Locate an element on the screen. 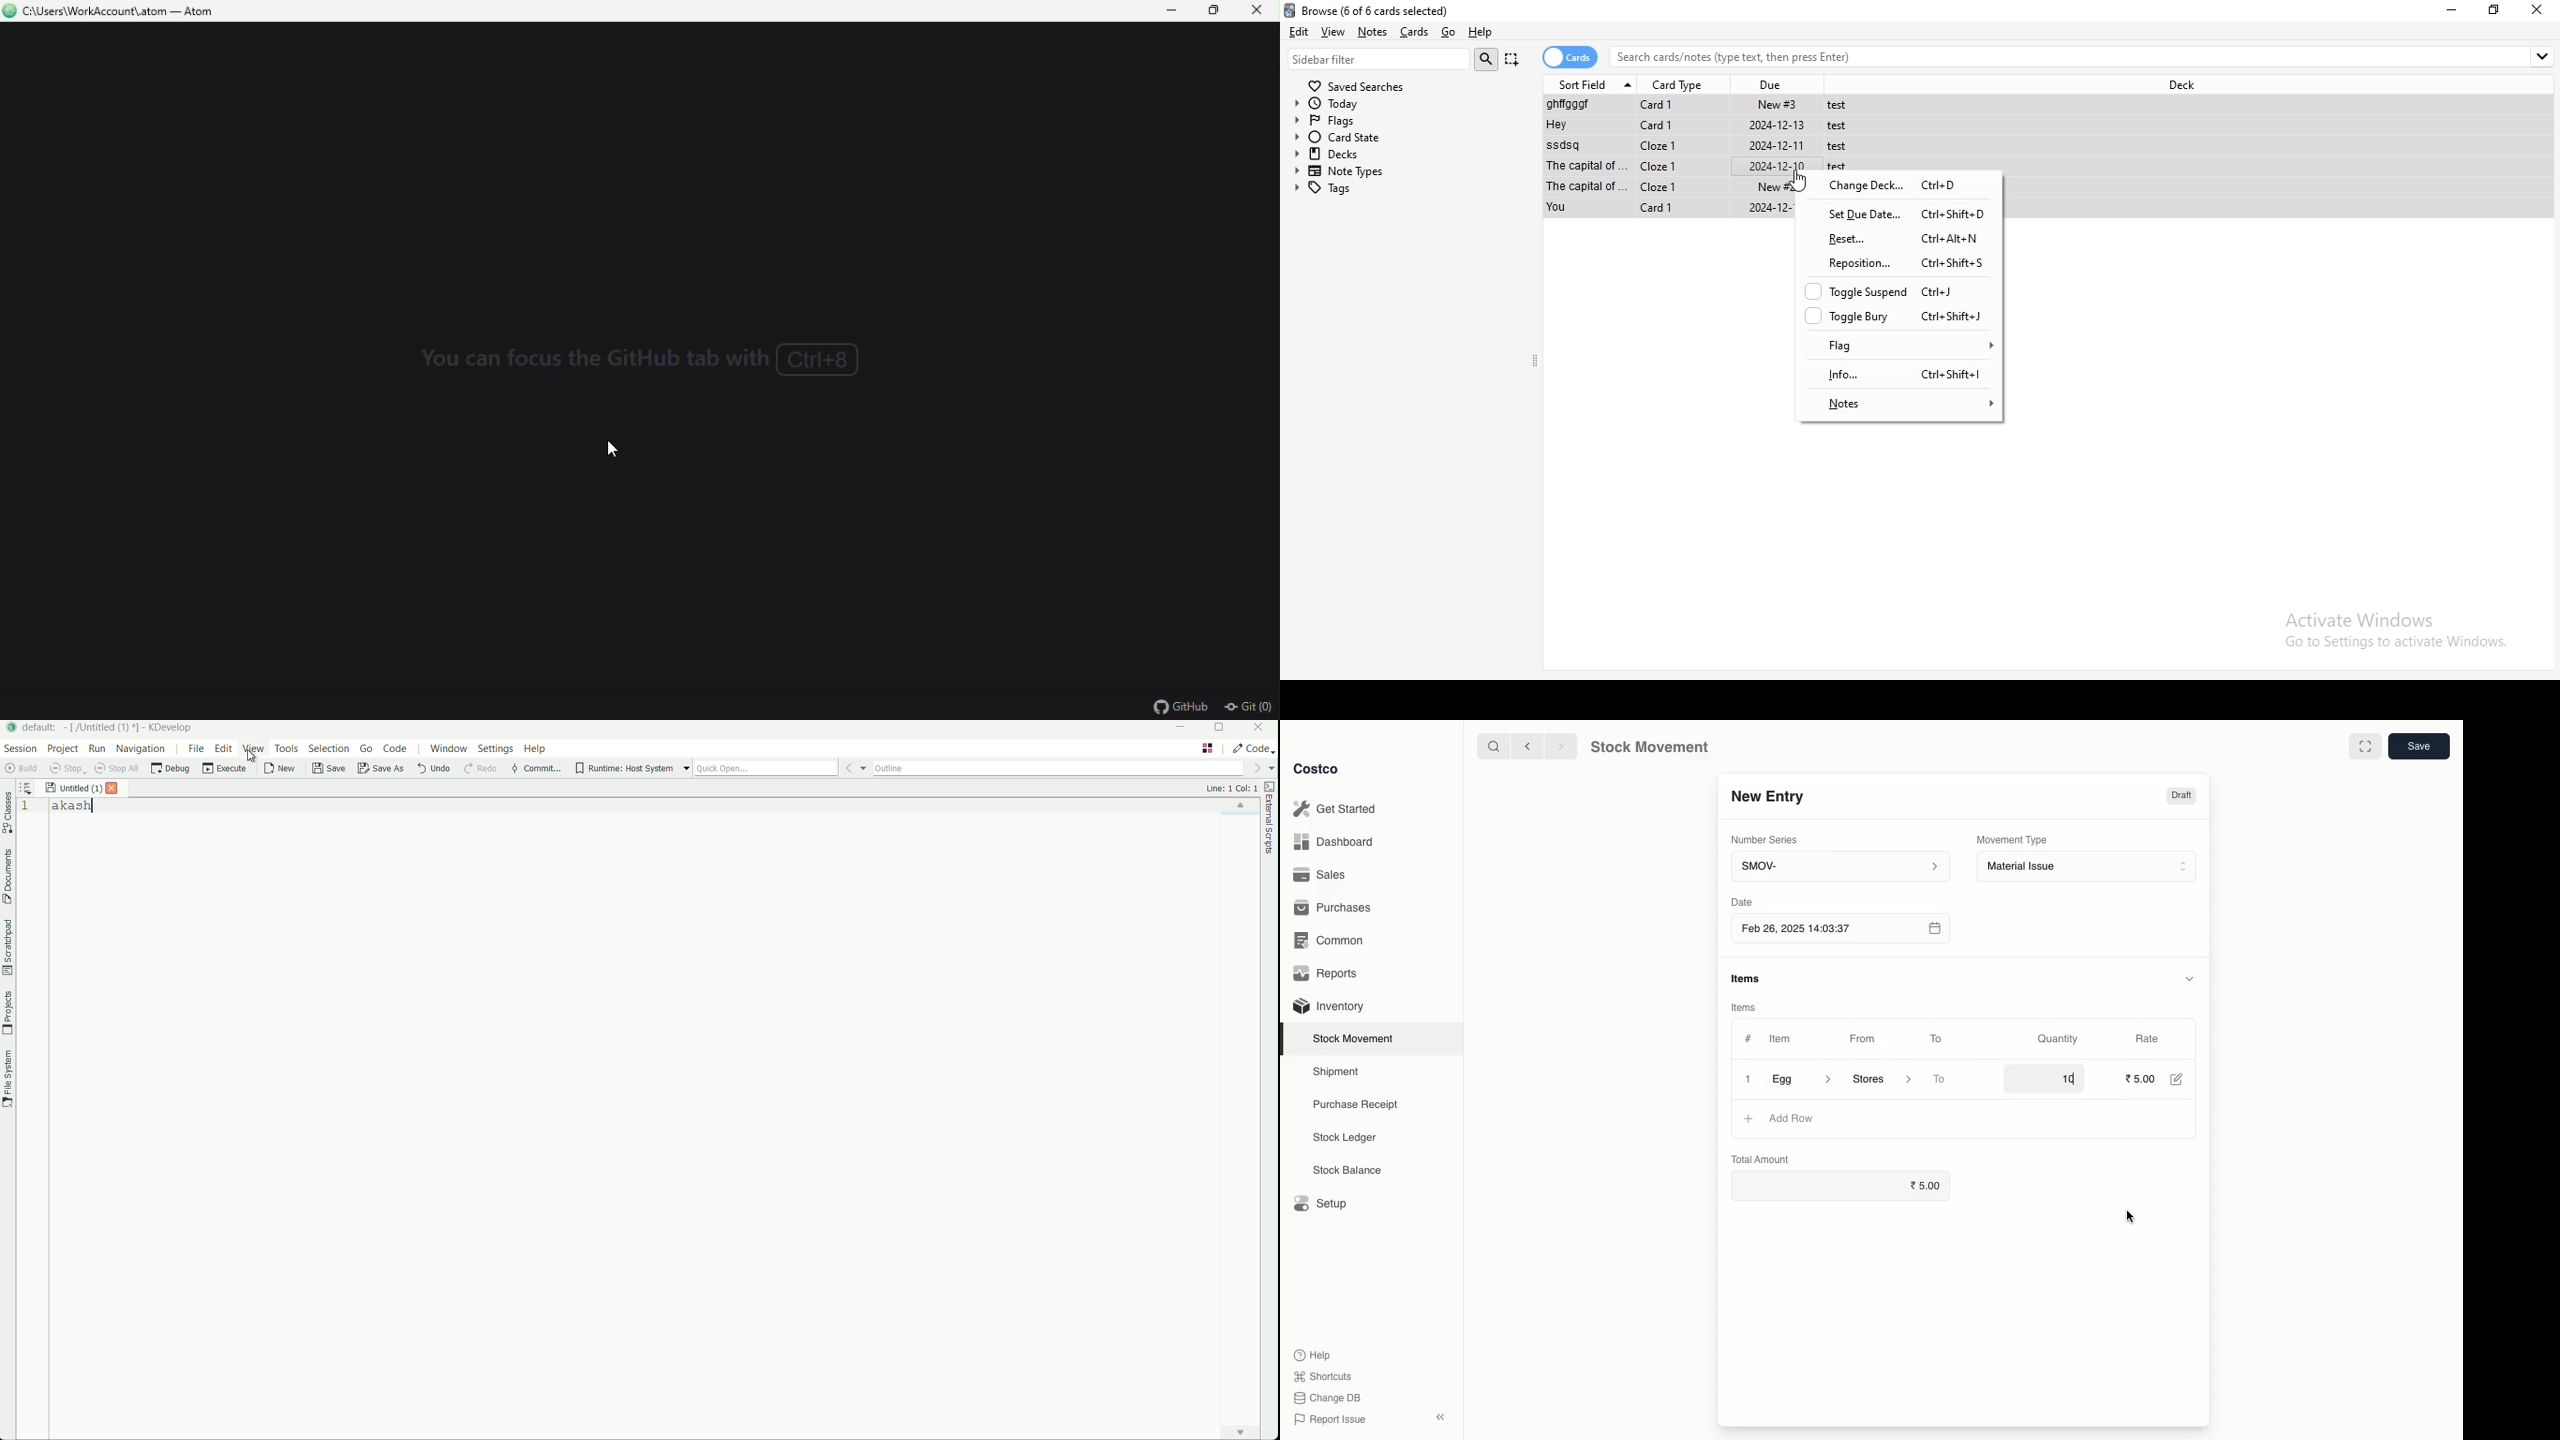 The width and height of the screenshot is (2576, 1456). change deck is located at coordinates (1897, 186).